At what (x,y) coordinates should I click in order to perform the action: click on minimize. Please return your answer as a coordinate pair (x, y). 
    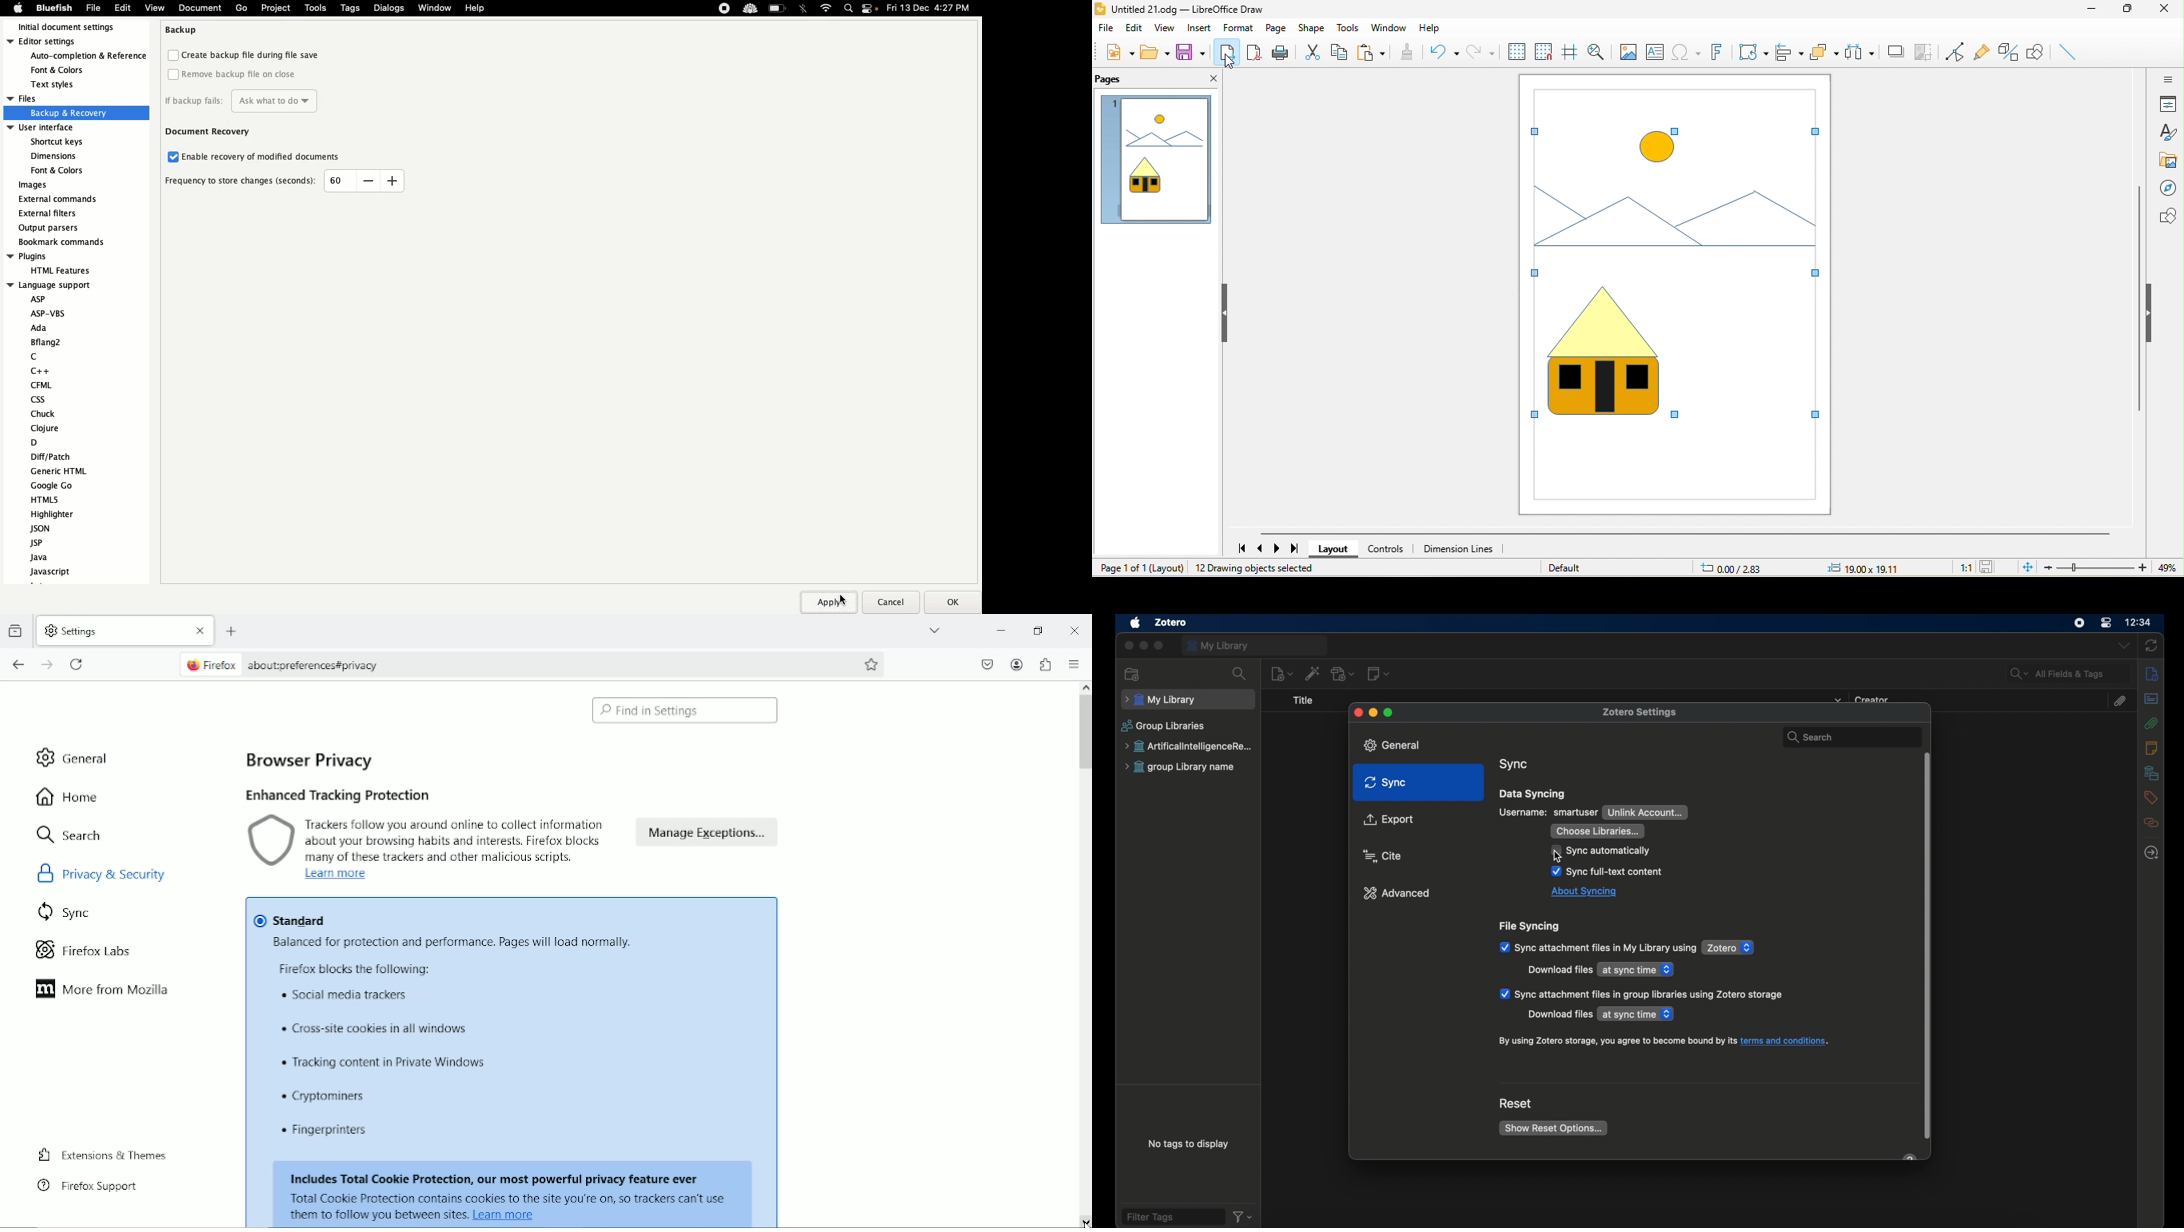
    Looking at the image, I should click on (1143, 645).